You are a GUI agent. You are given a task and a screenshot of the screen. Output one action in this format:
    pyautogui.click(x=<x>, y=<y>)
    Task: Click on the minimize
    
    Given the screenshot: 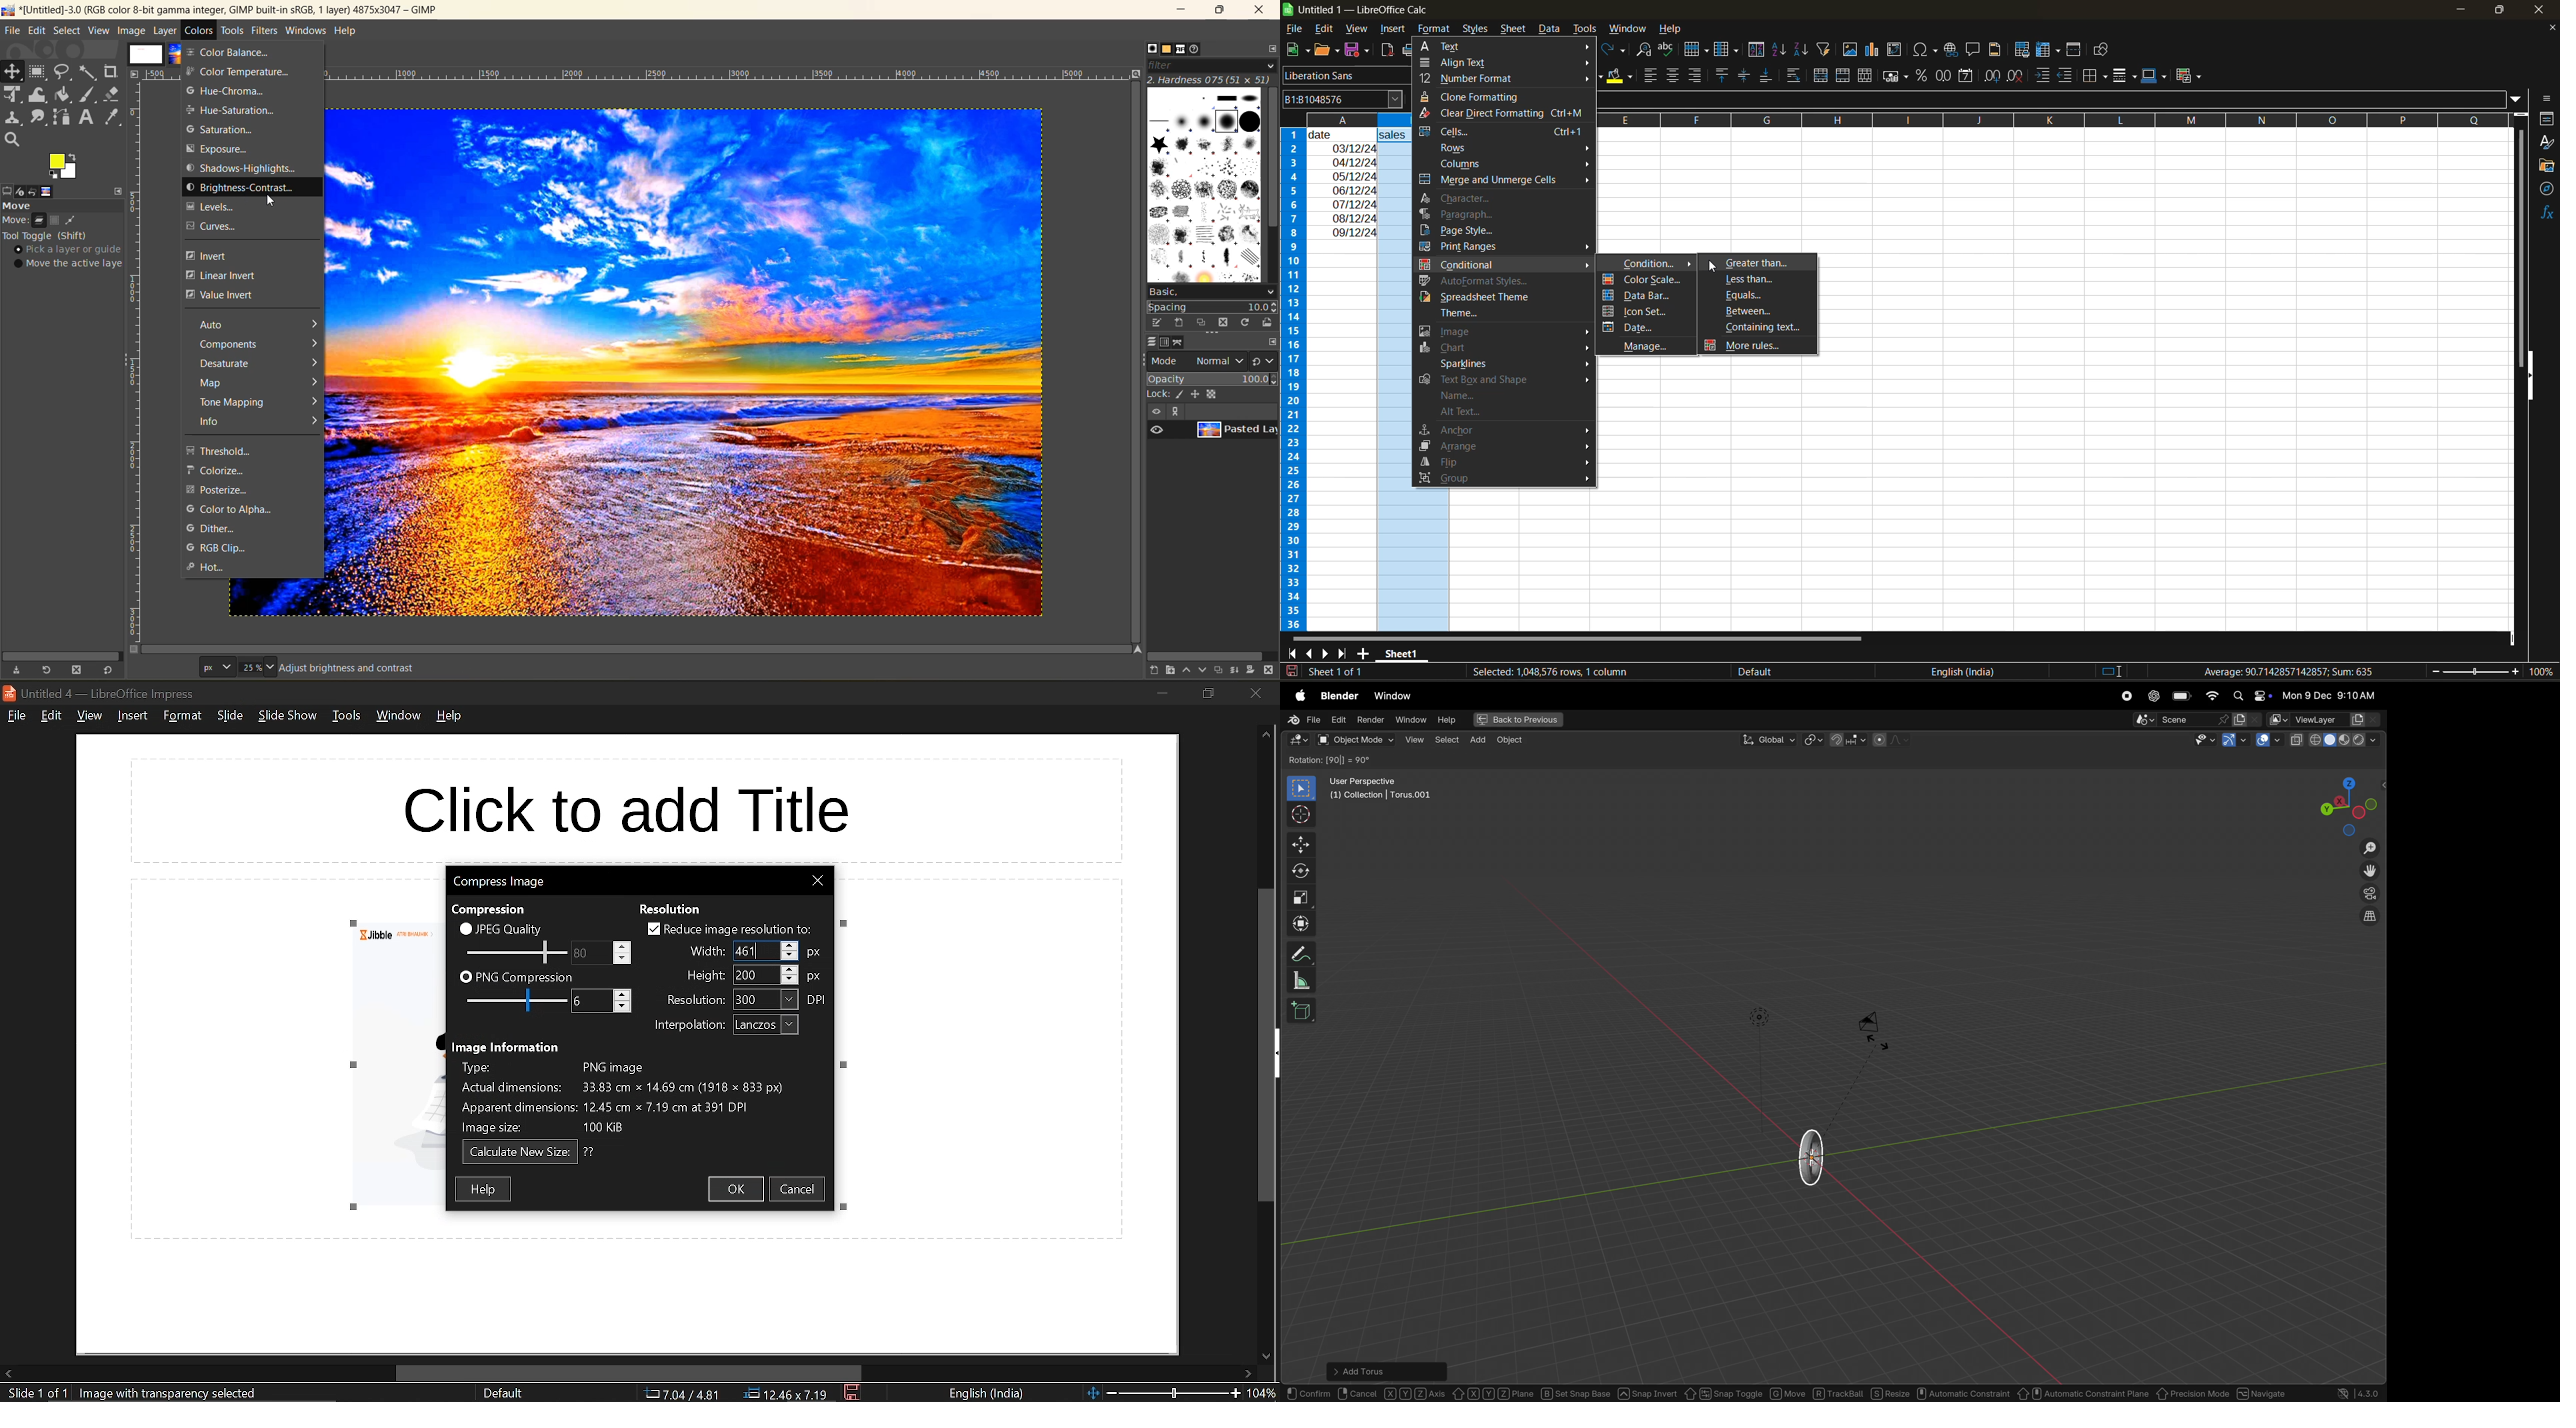 What is the action you would take?
    pyautogui.click(x=1162, y=693)
    